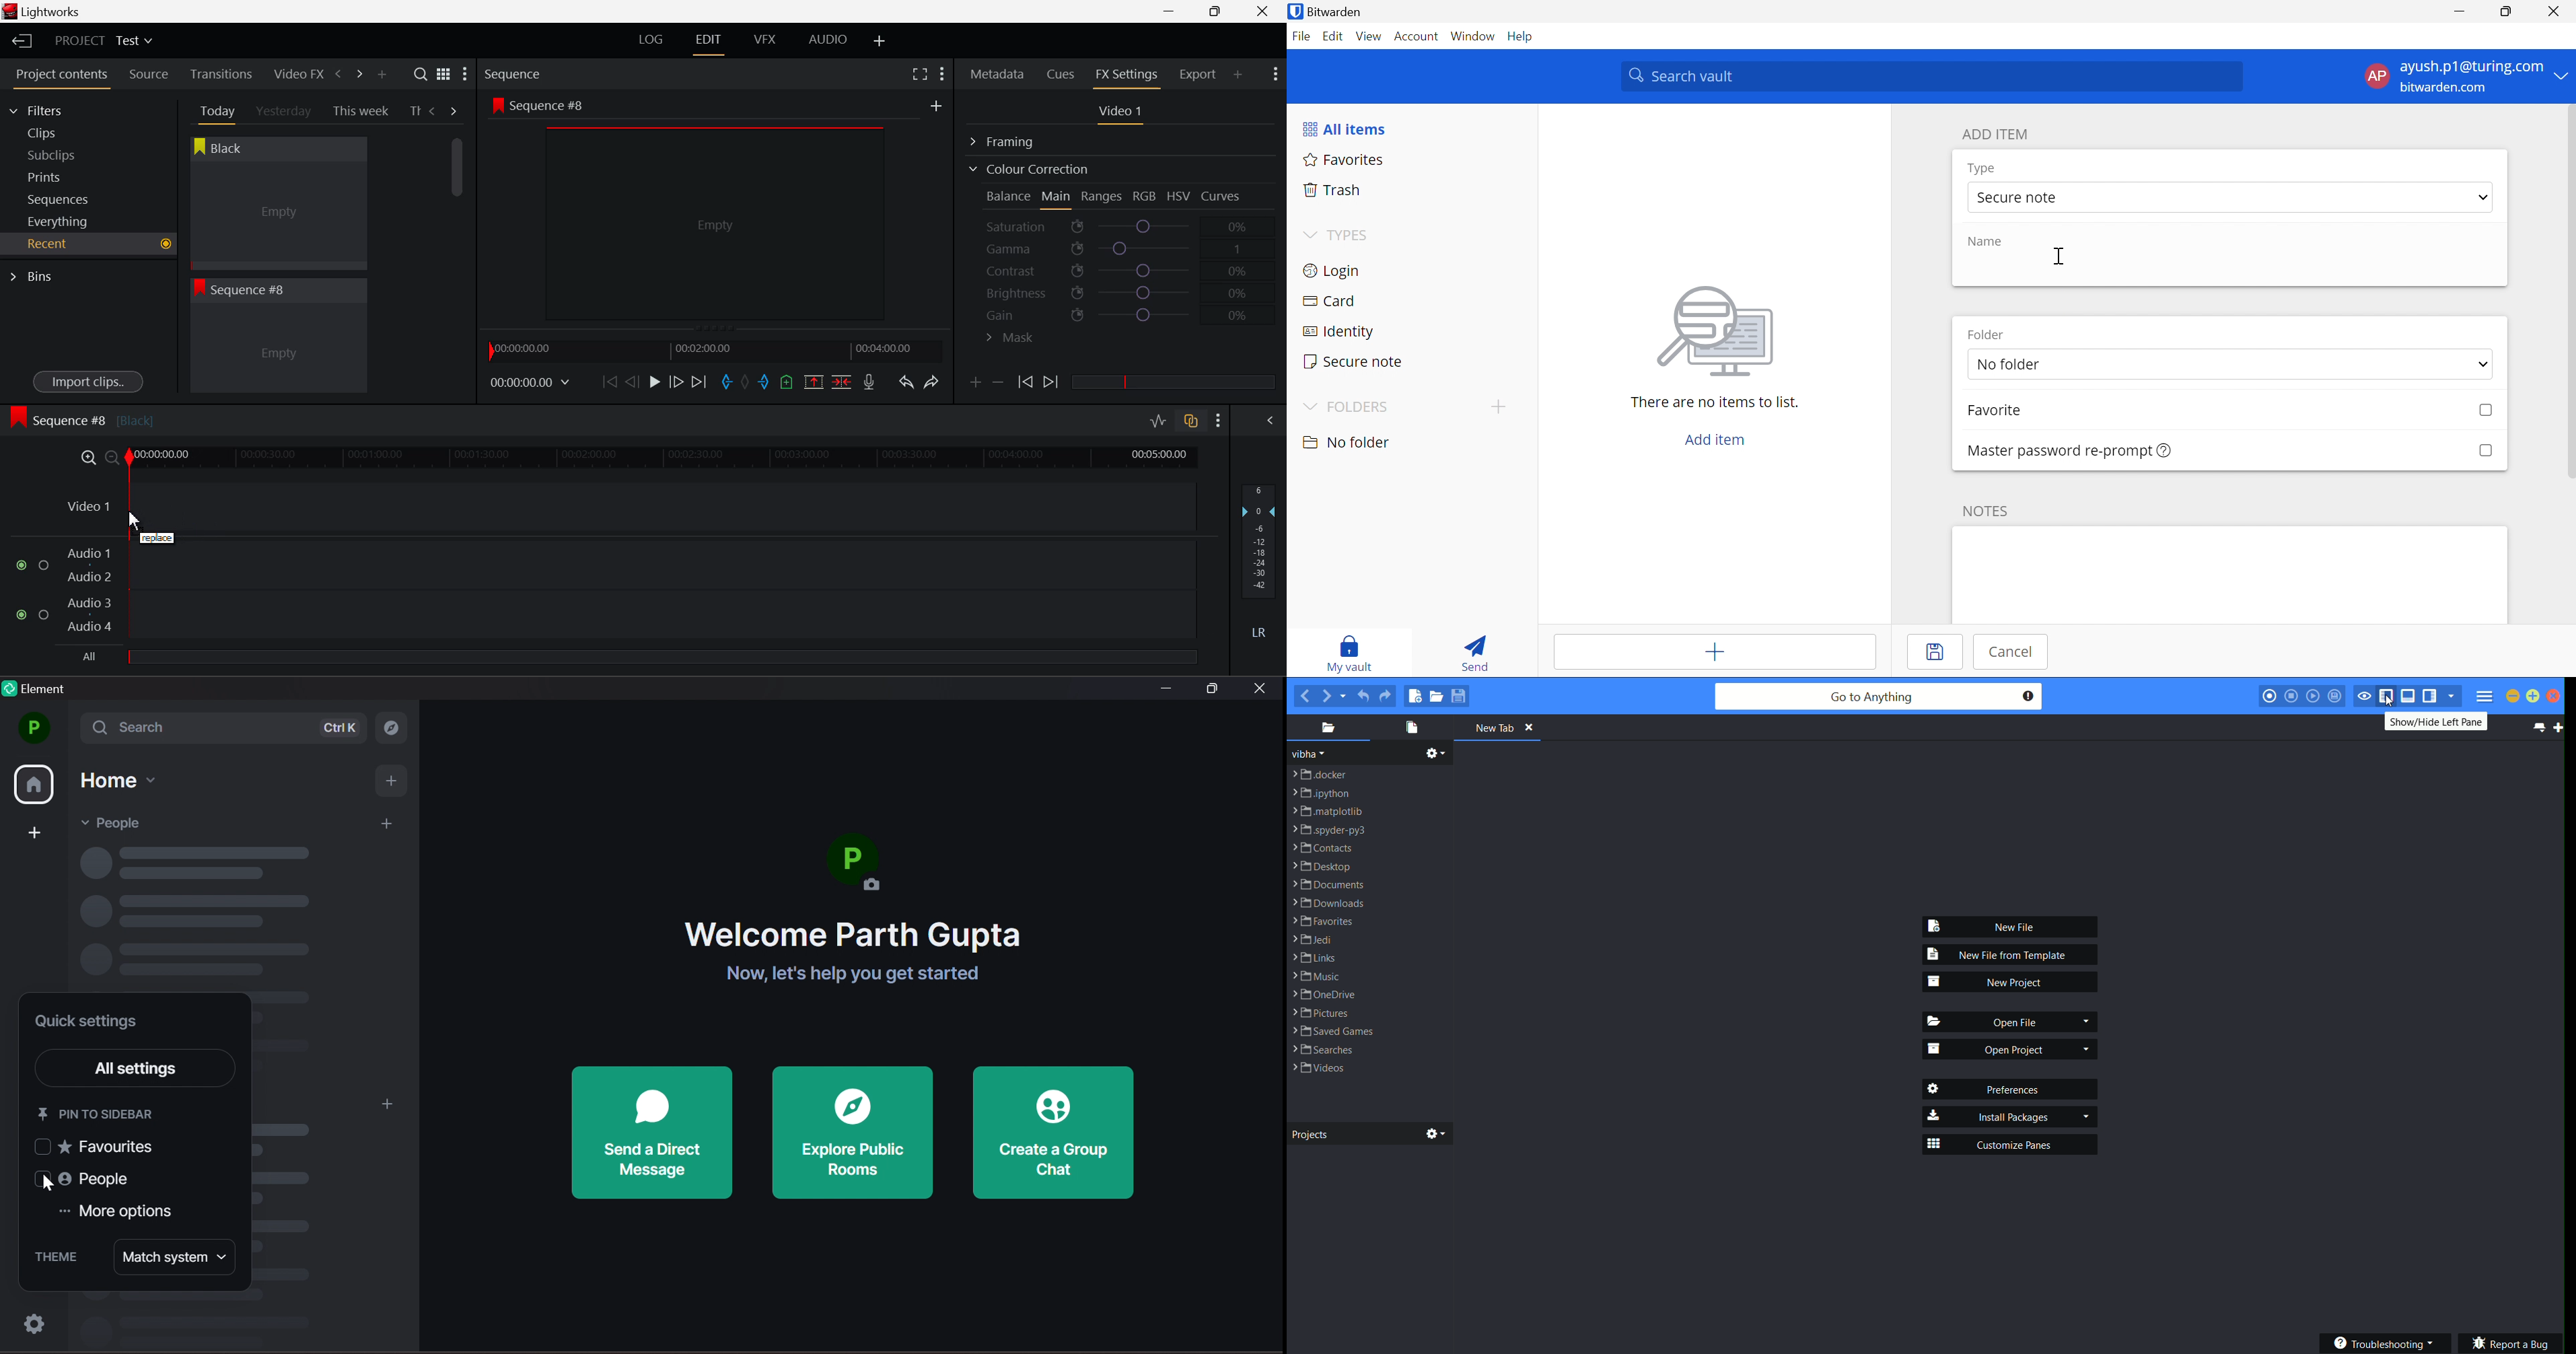 The width and height of the screenshot is (2576, 1372). What do you see at coordinates (861, 868) in the screenshot?
I see `profile` at bounding box center [861, 868].